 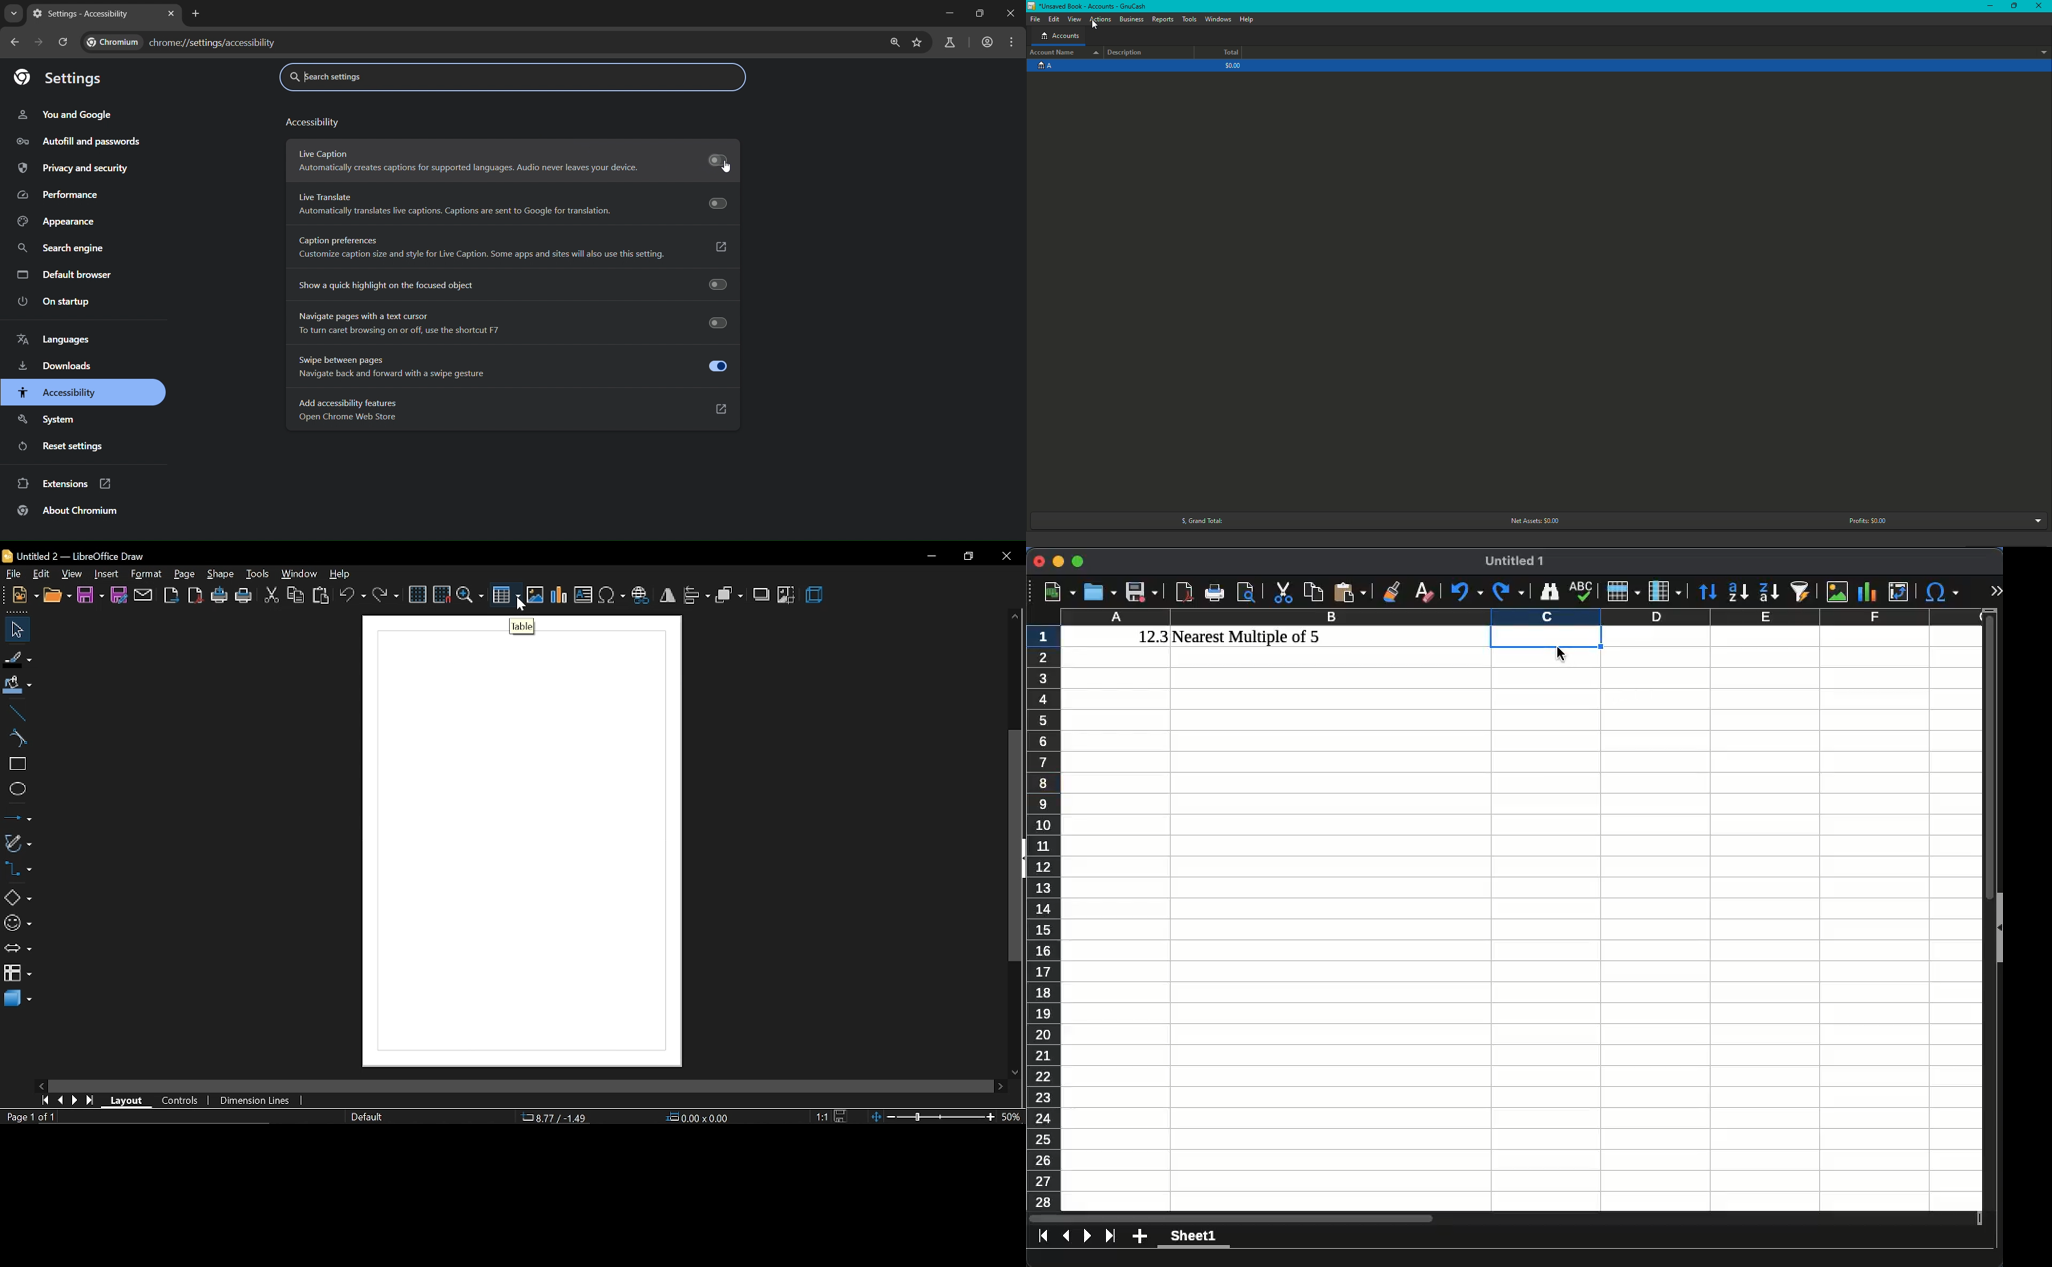 I want to click on search labs, so click(x=952, y=44).